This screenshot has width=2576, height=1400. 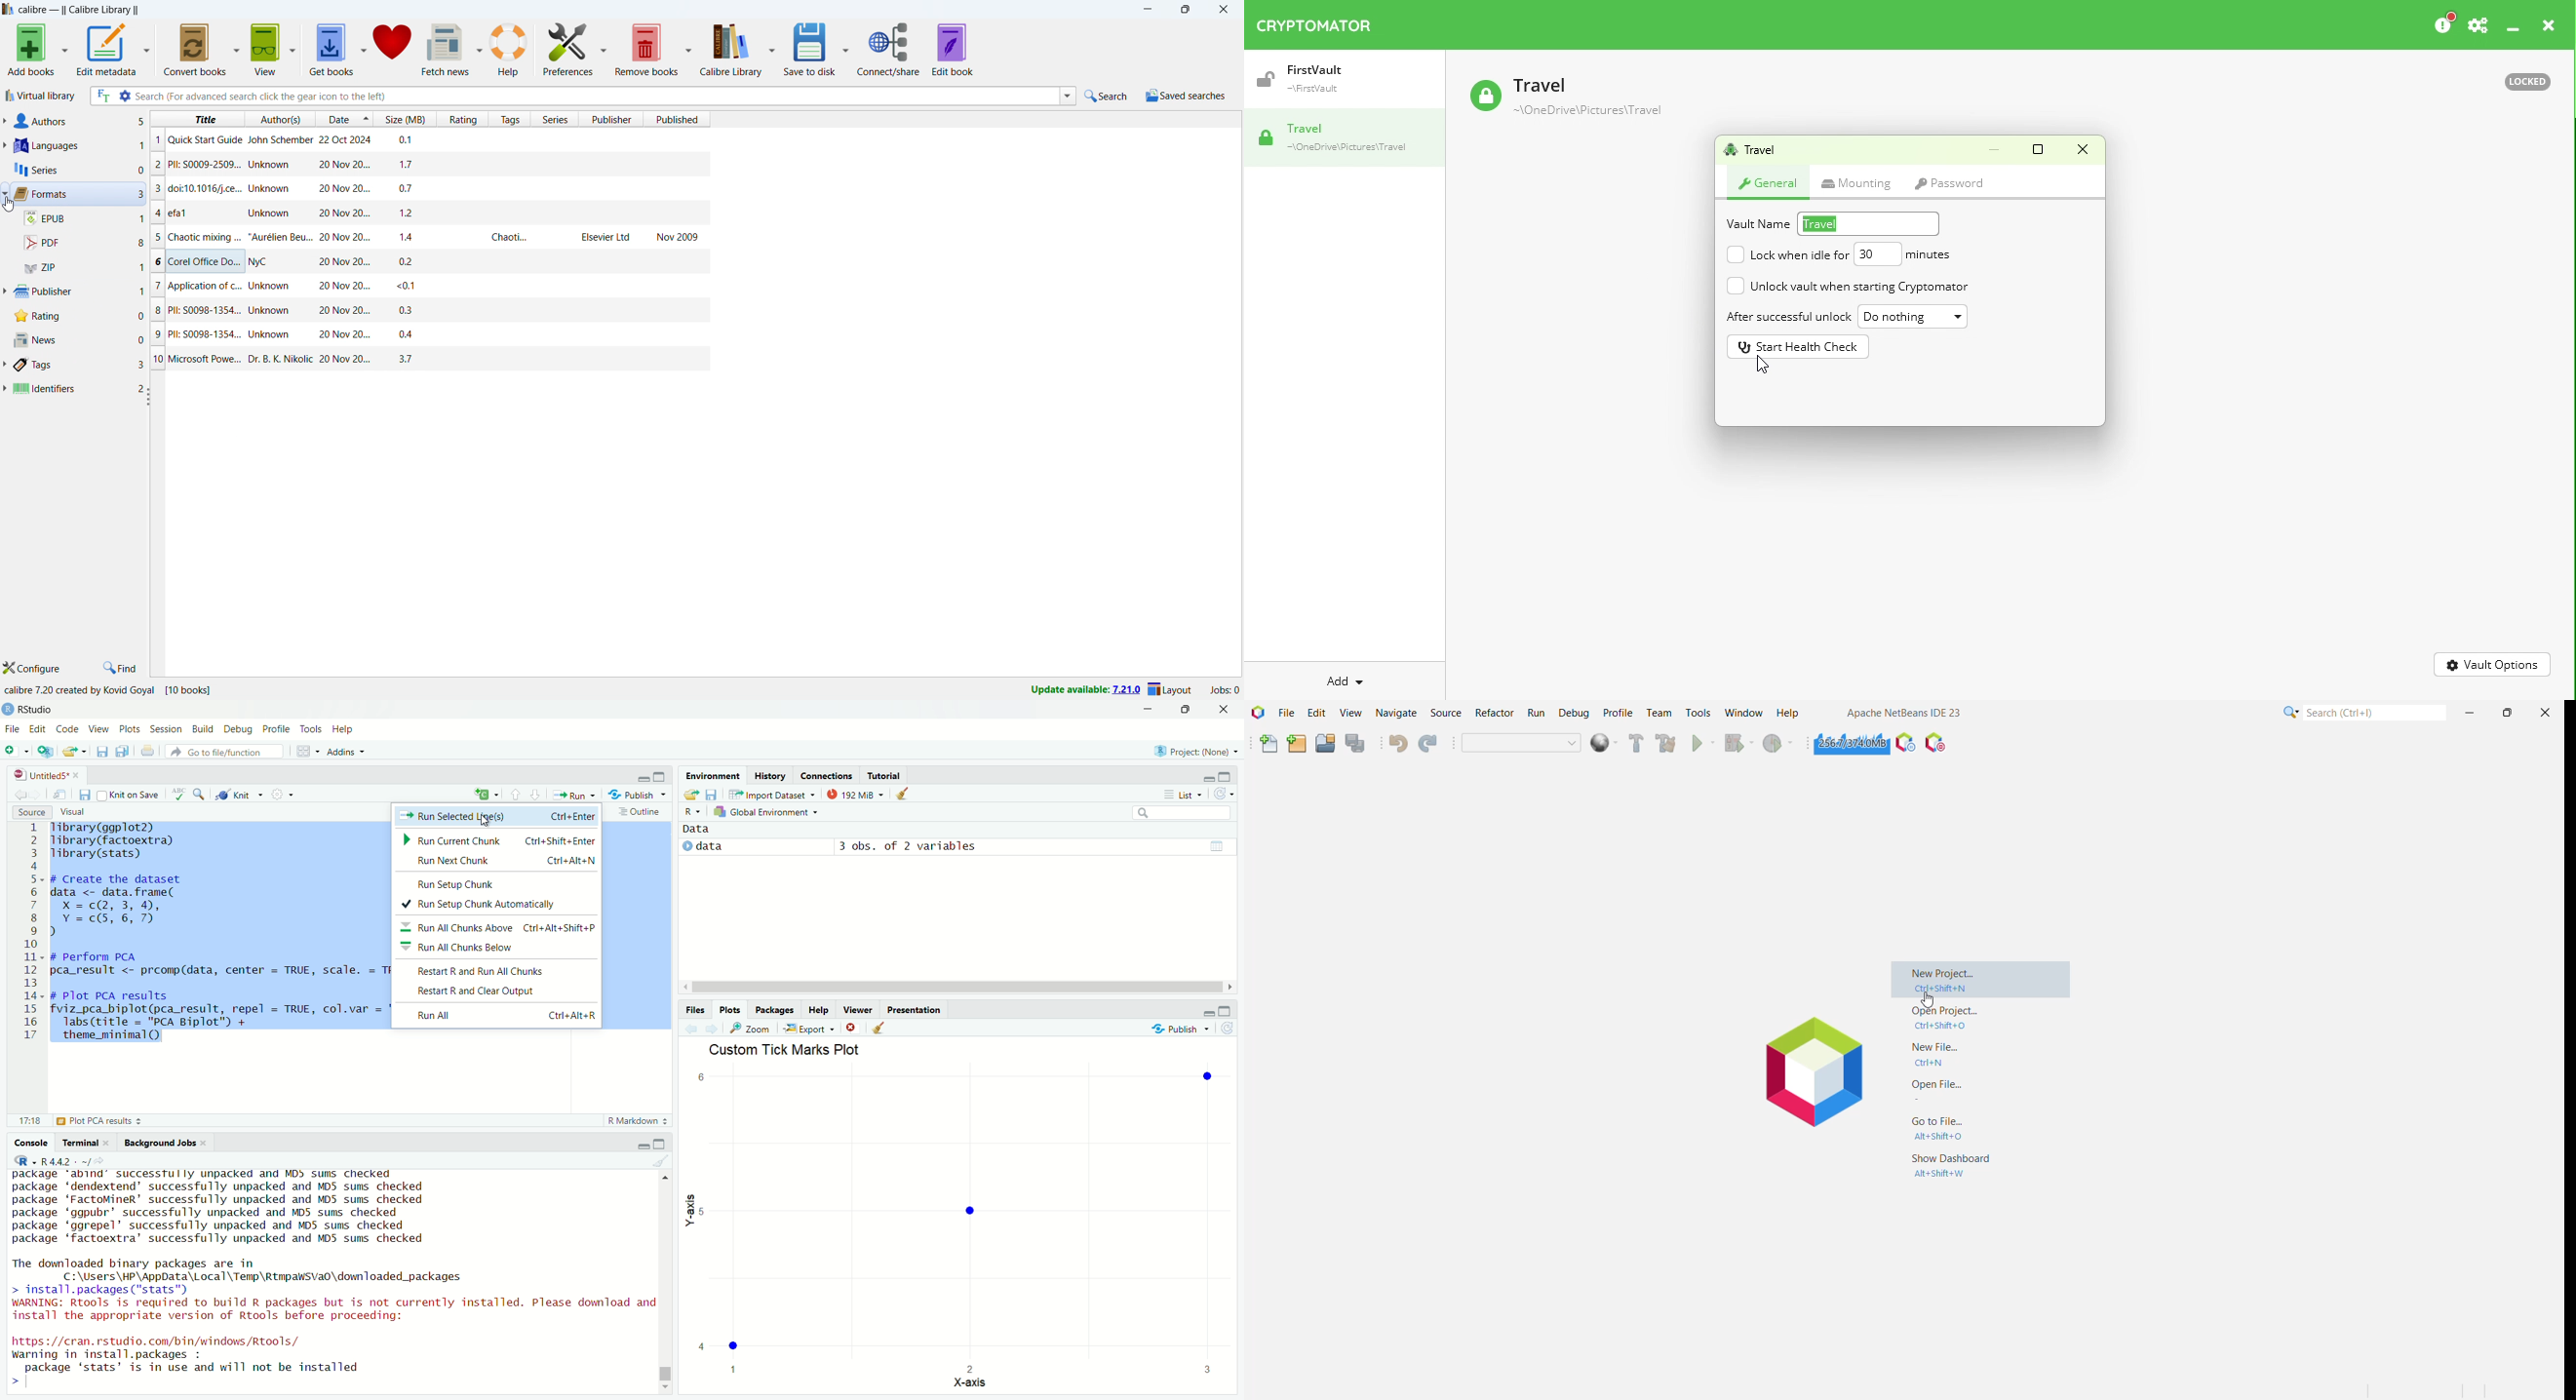 What do you see at coordinates (37, 795) in the screenshot?
I see `go forward to the next source` at bounding box center [37, 795].